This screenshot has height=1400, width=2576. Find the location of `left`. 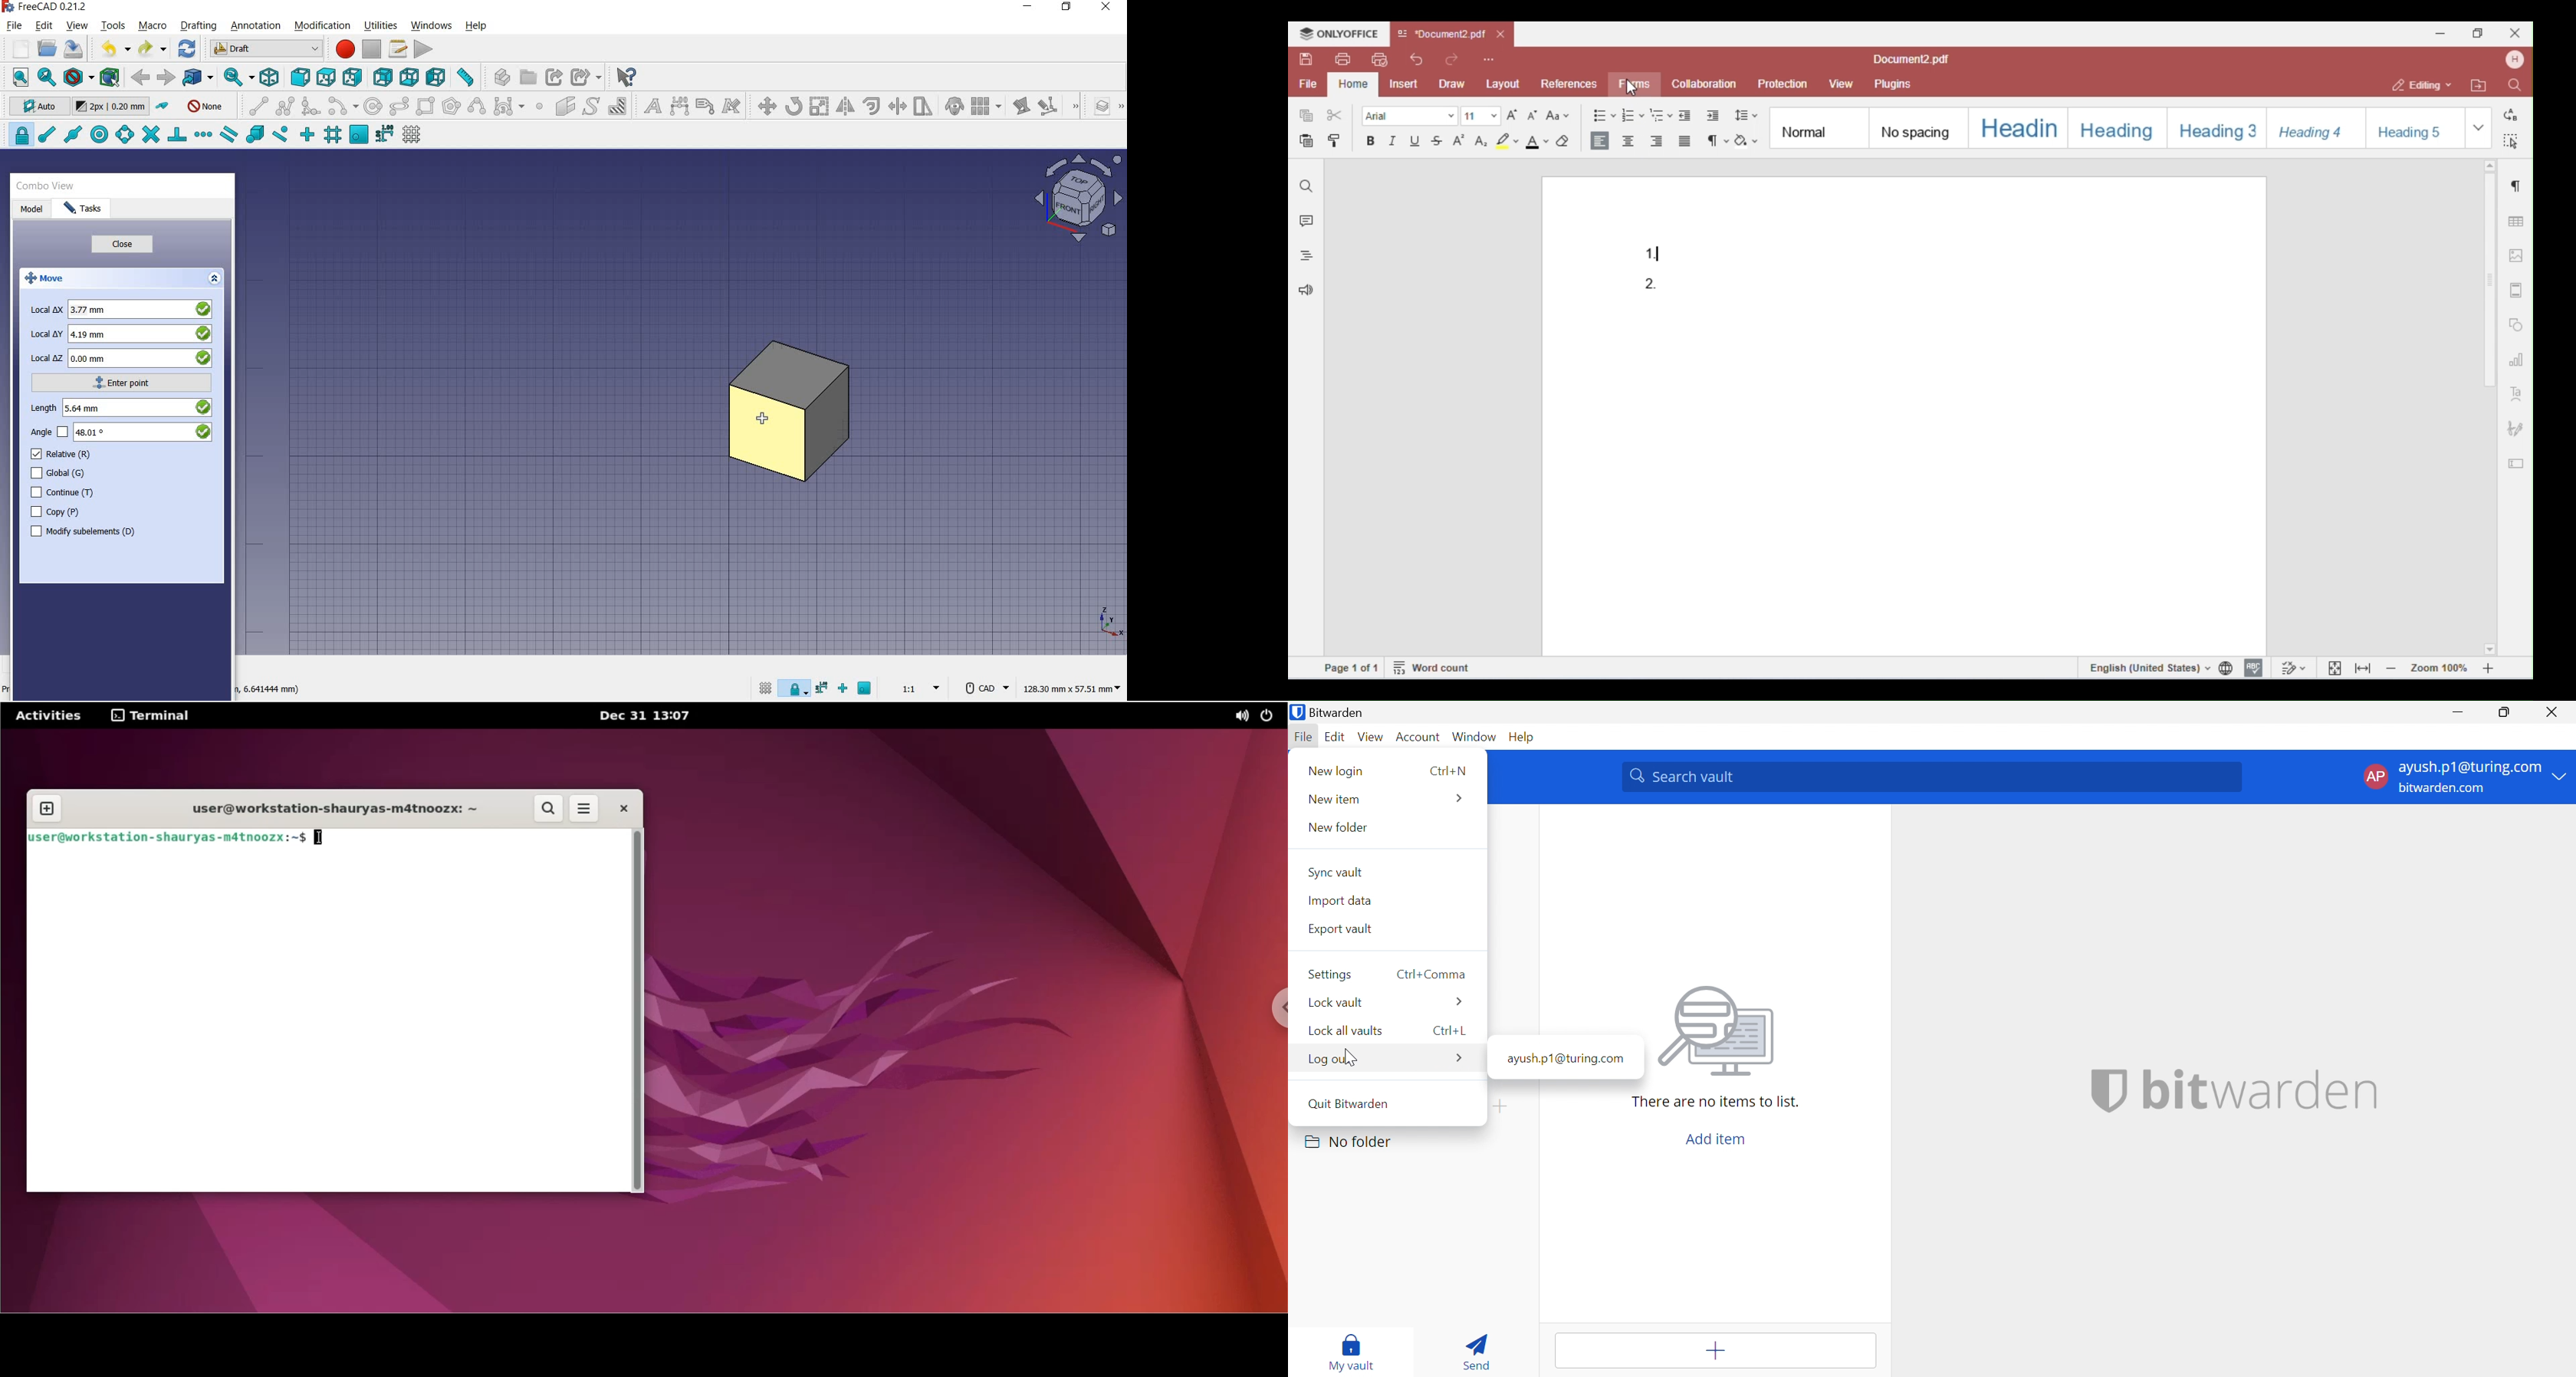

left is located at coordinates (438, 78).